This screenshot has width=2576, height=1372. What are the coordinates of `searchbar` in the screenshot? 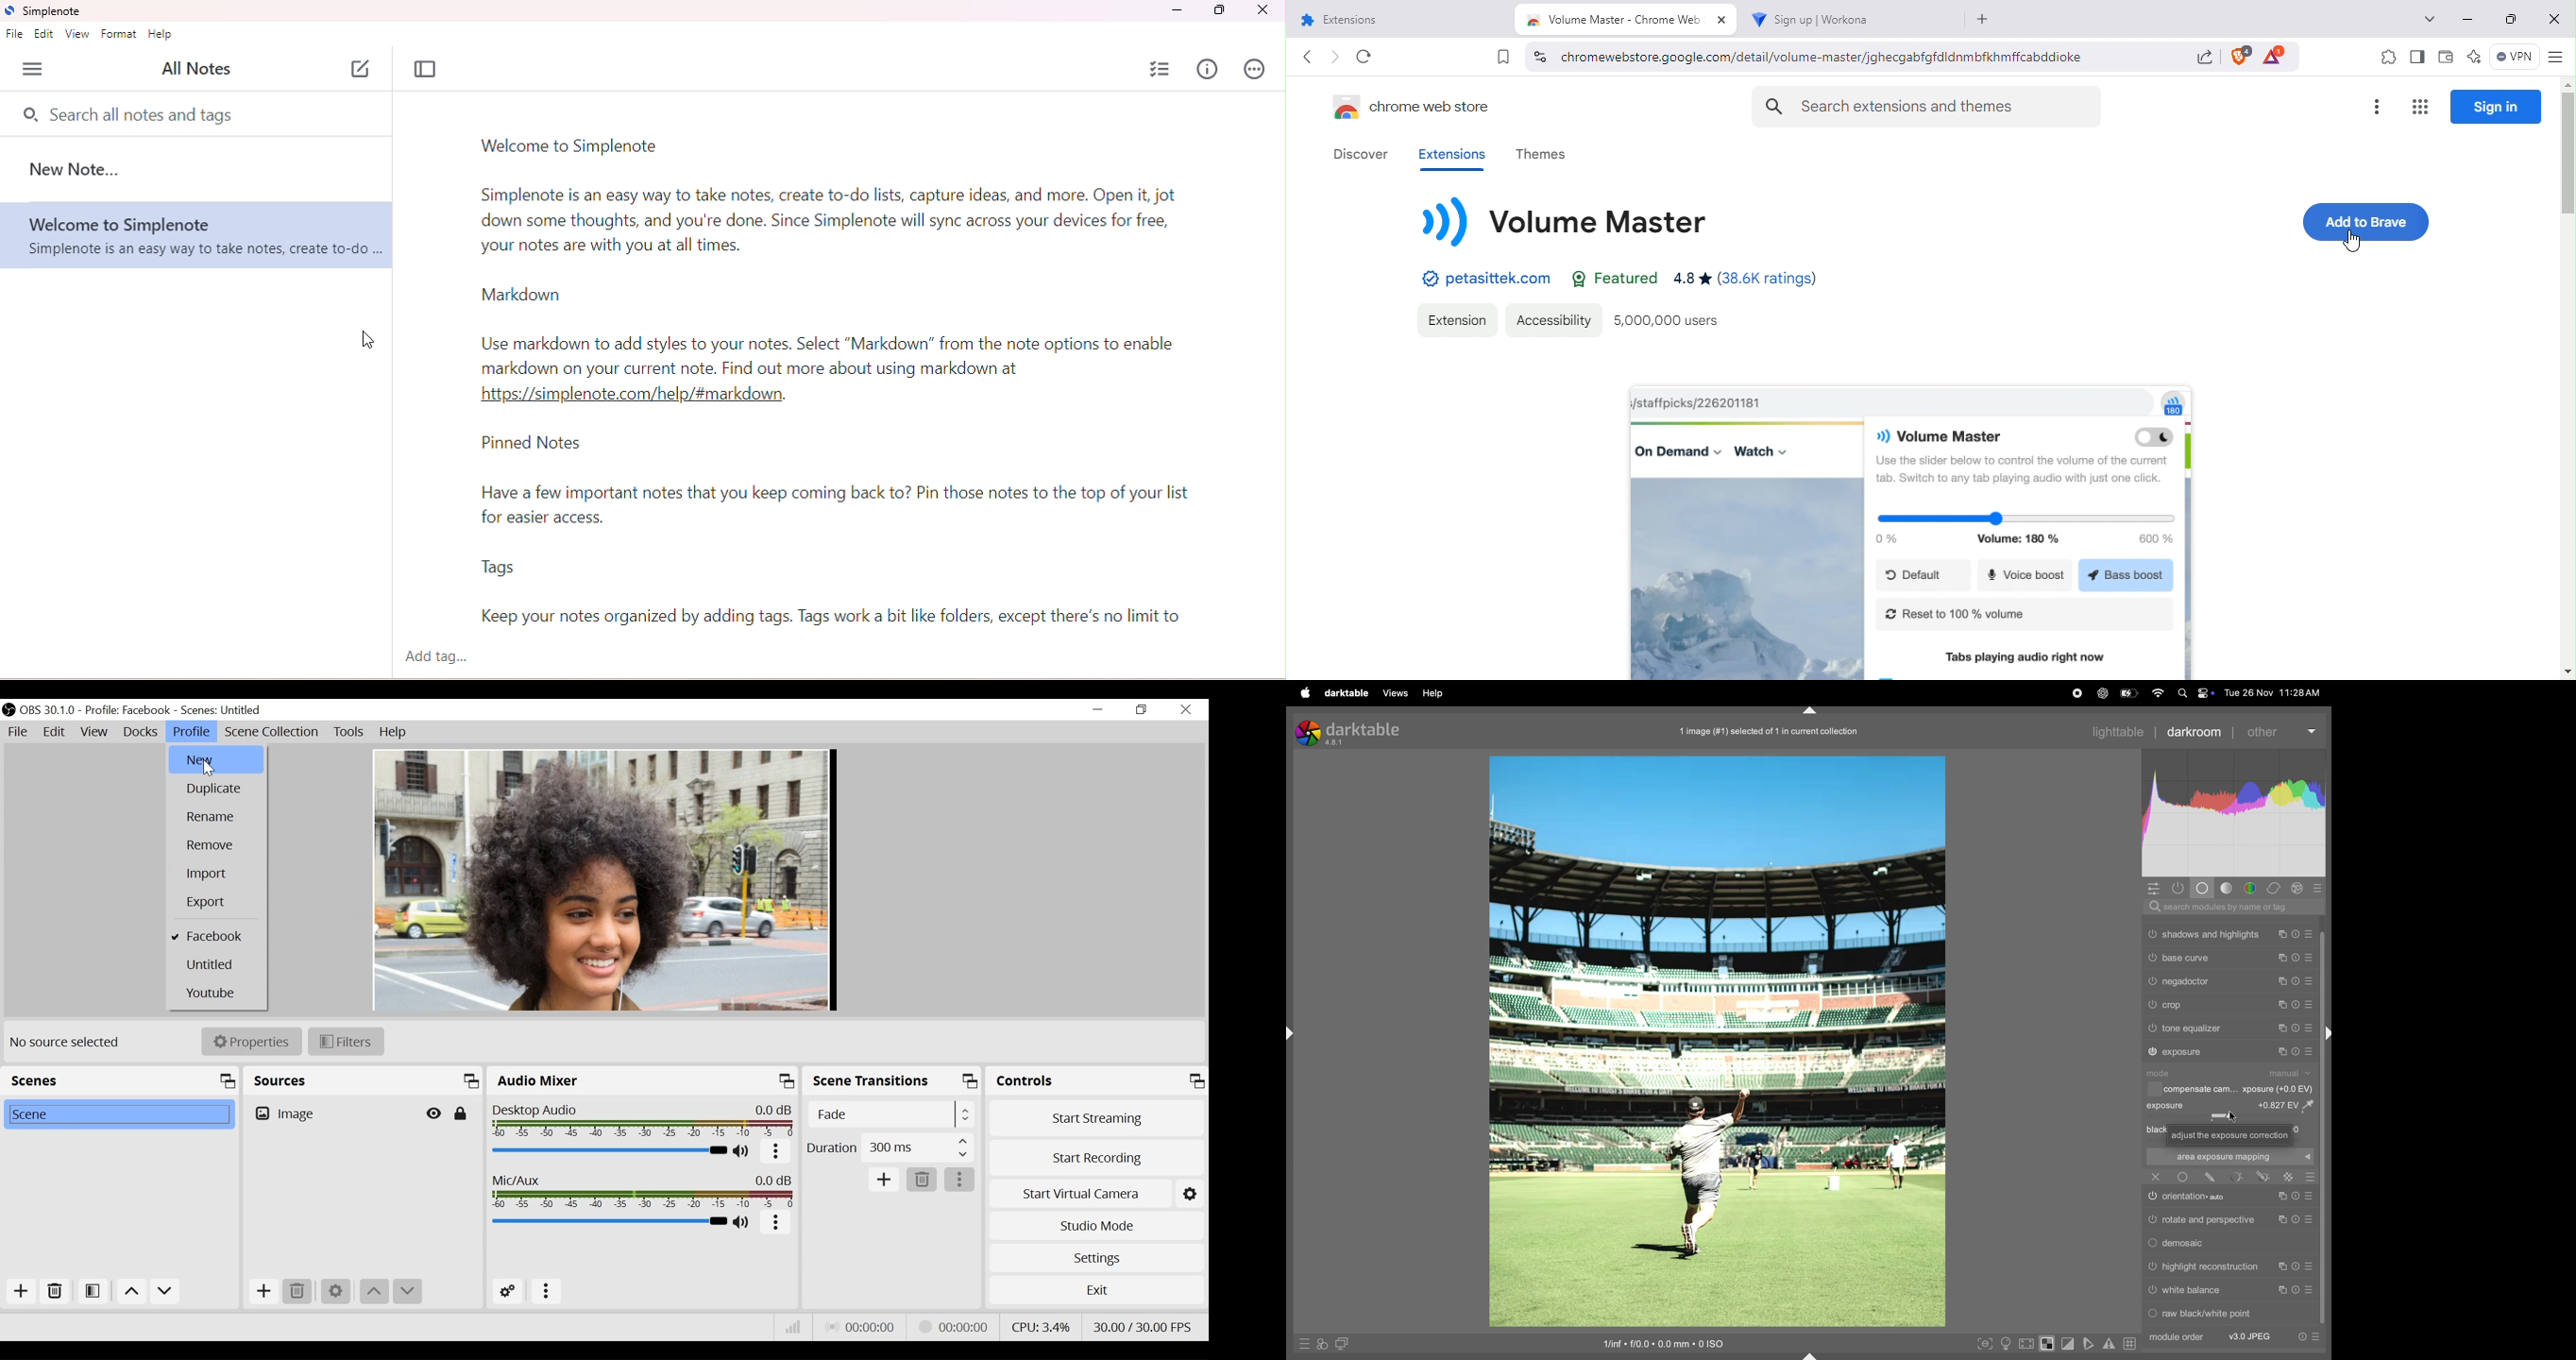 It's located at (2229, 907).